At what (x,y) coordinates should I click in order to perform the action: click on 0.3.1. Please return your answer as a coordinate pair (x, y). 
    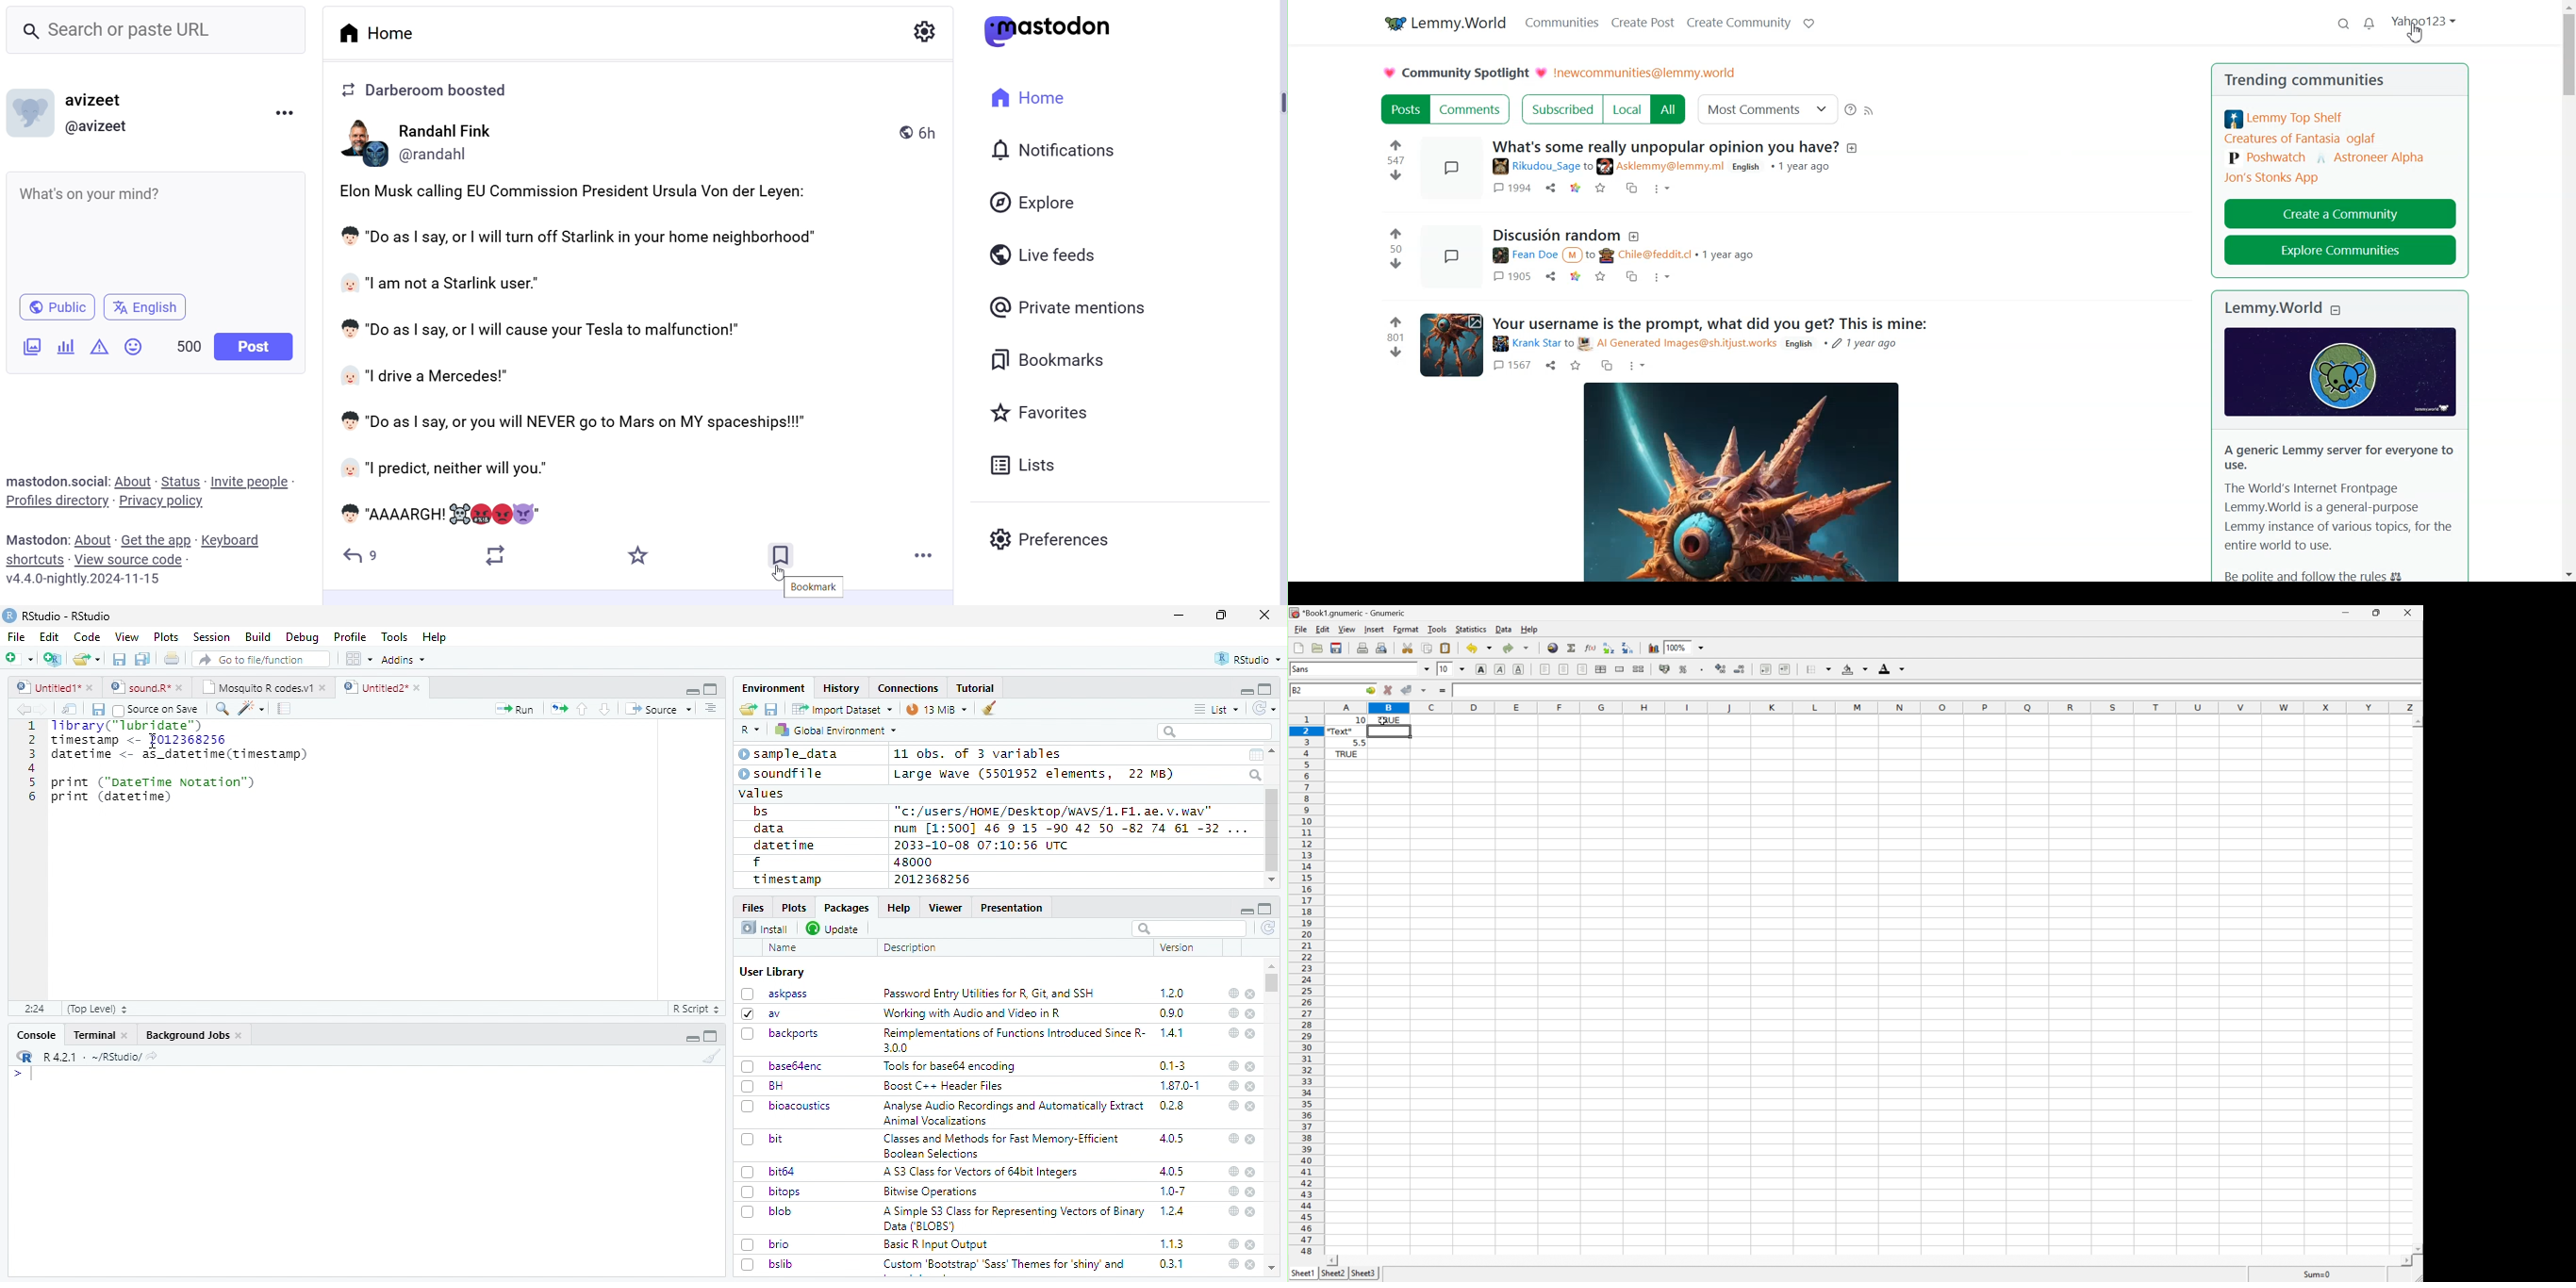
    Looking at the image, I should click on (1171, 1263).